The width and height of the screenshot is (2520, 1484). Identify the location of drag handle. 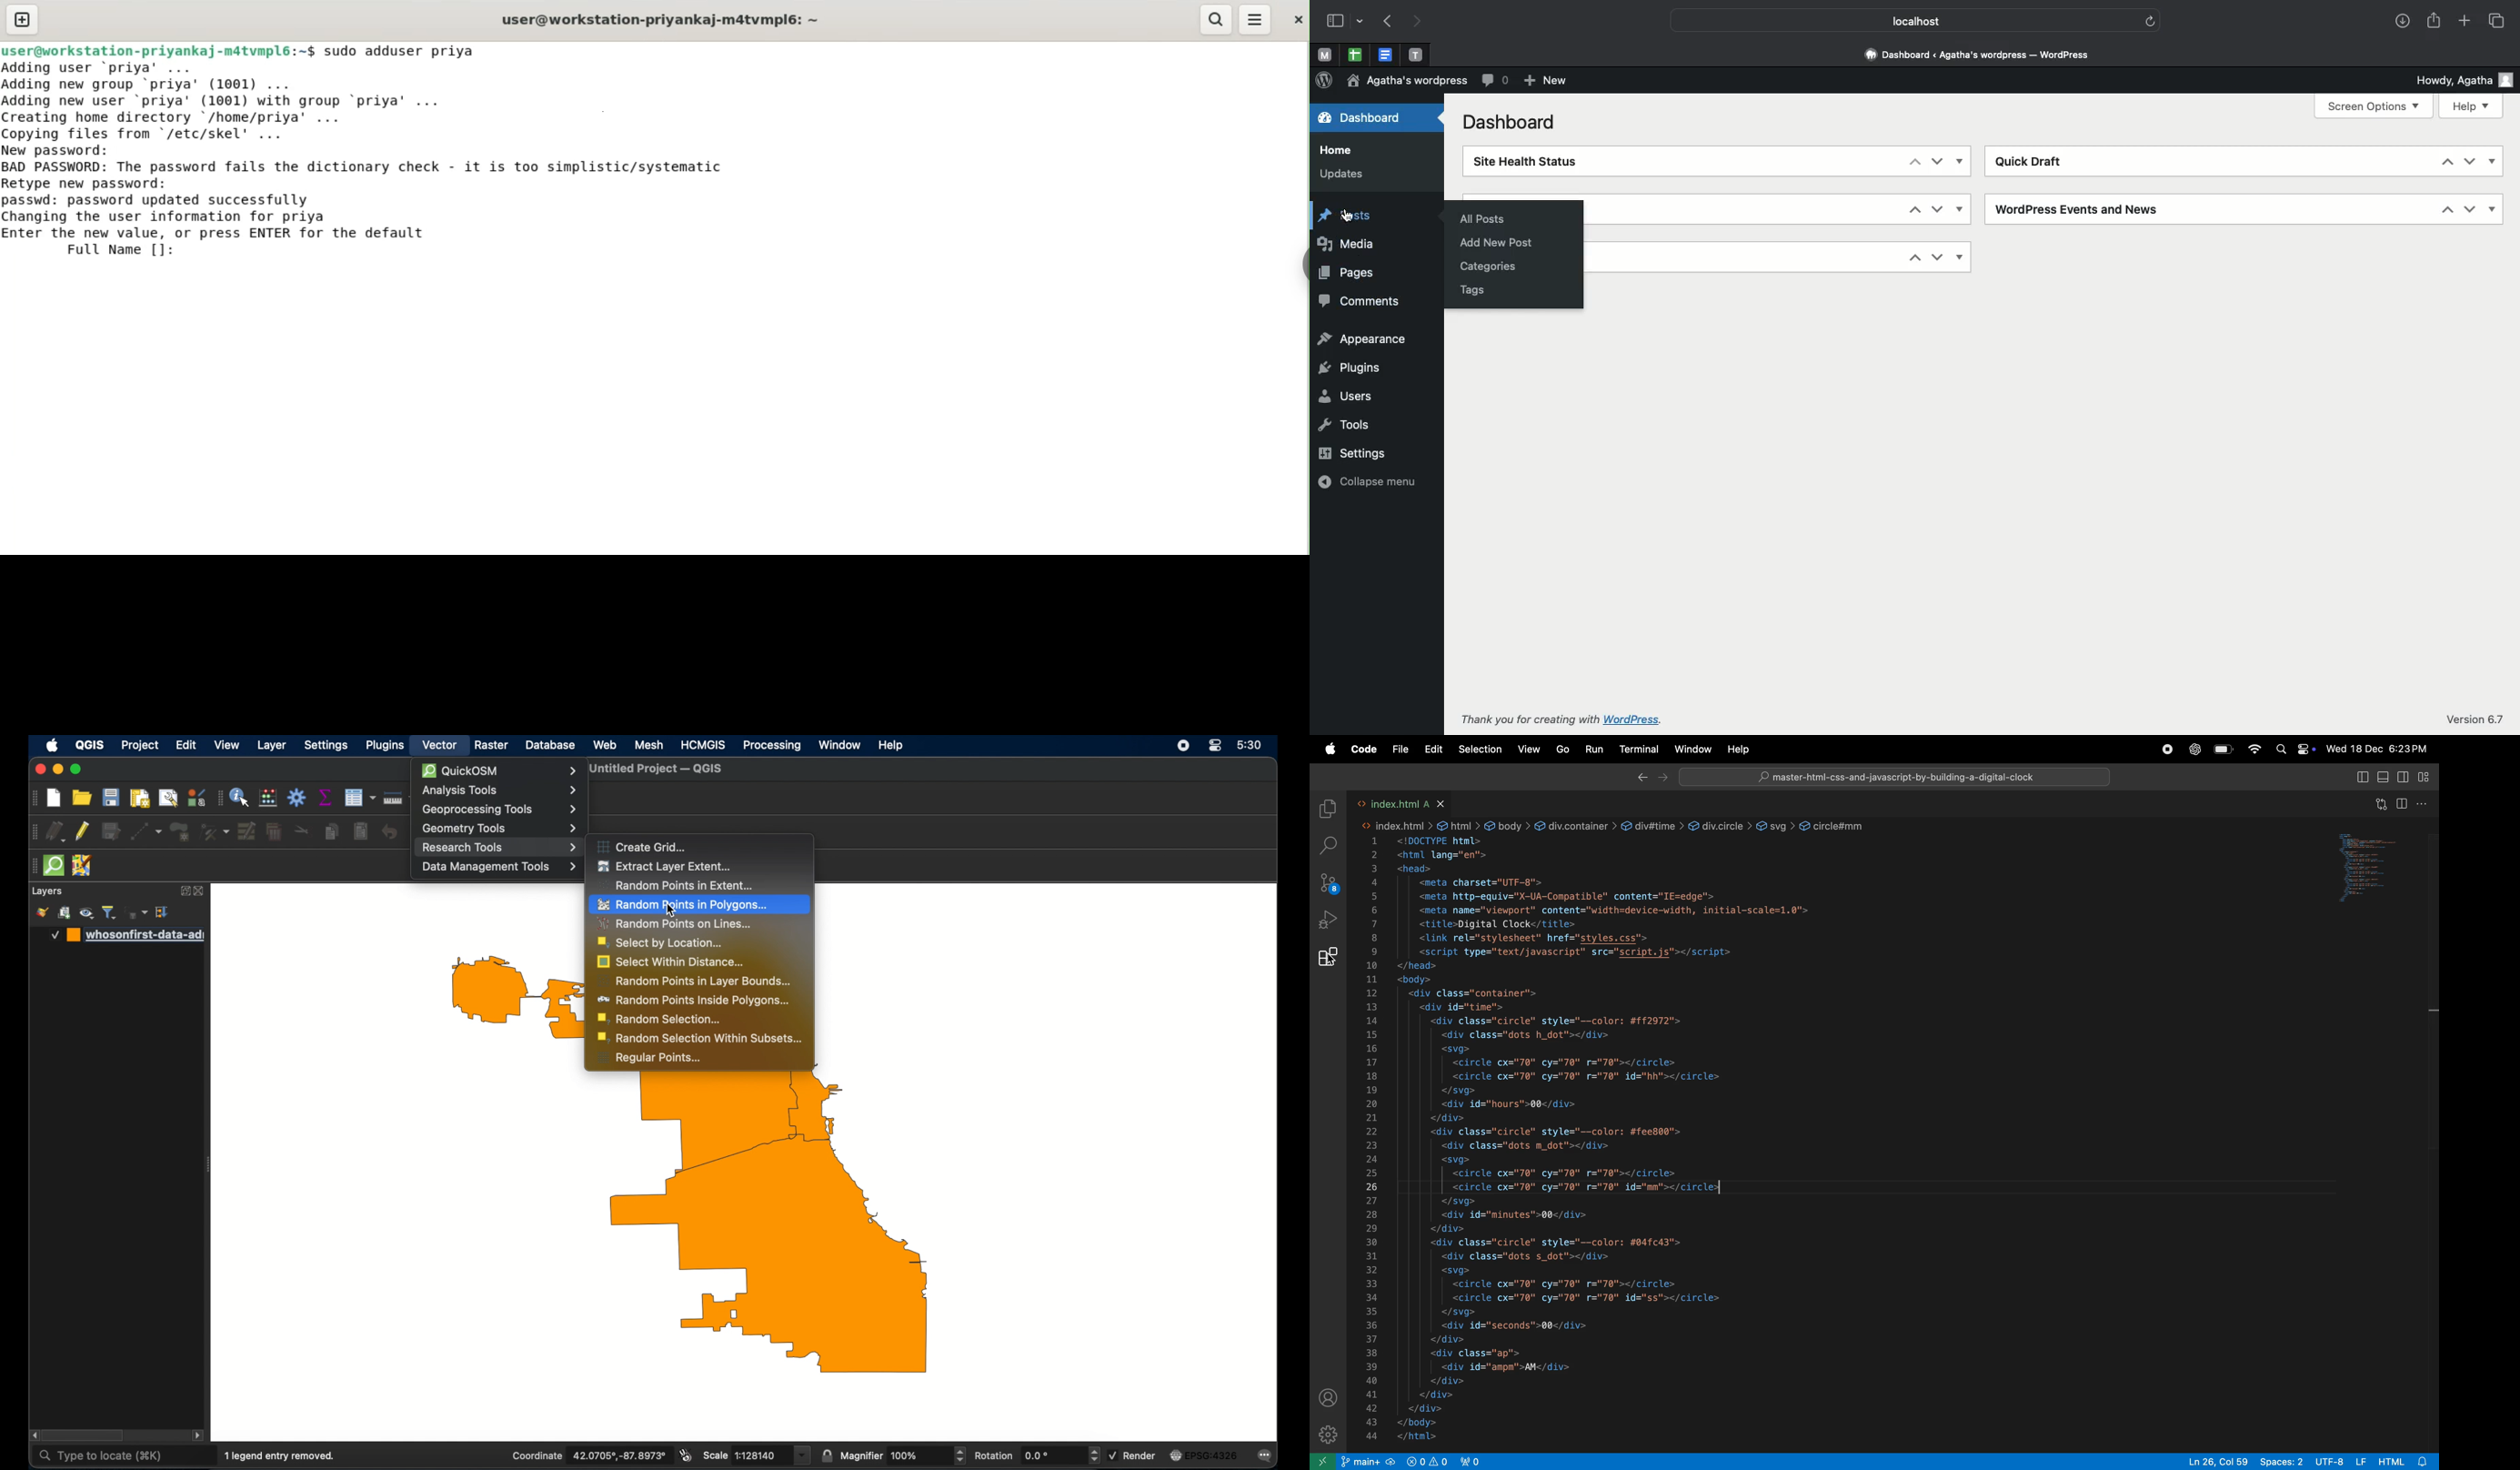
(32, 866).